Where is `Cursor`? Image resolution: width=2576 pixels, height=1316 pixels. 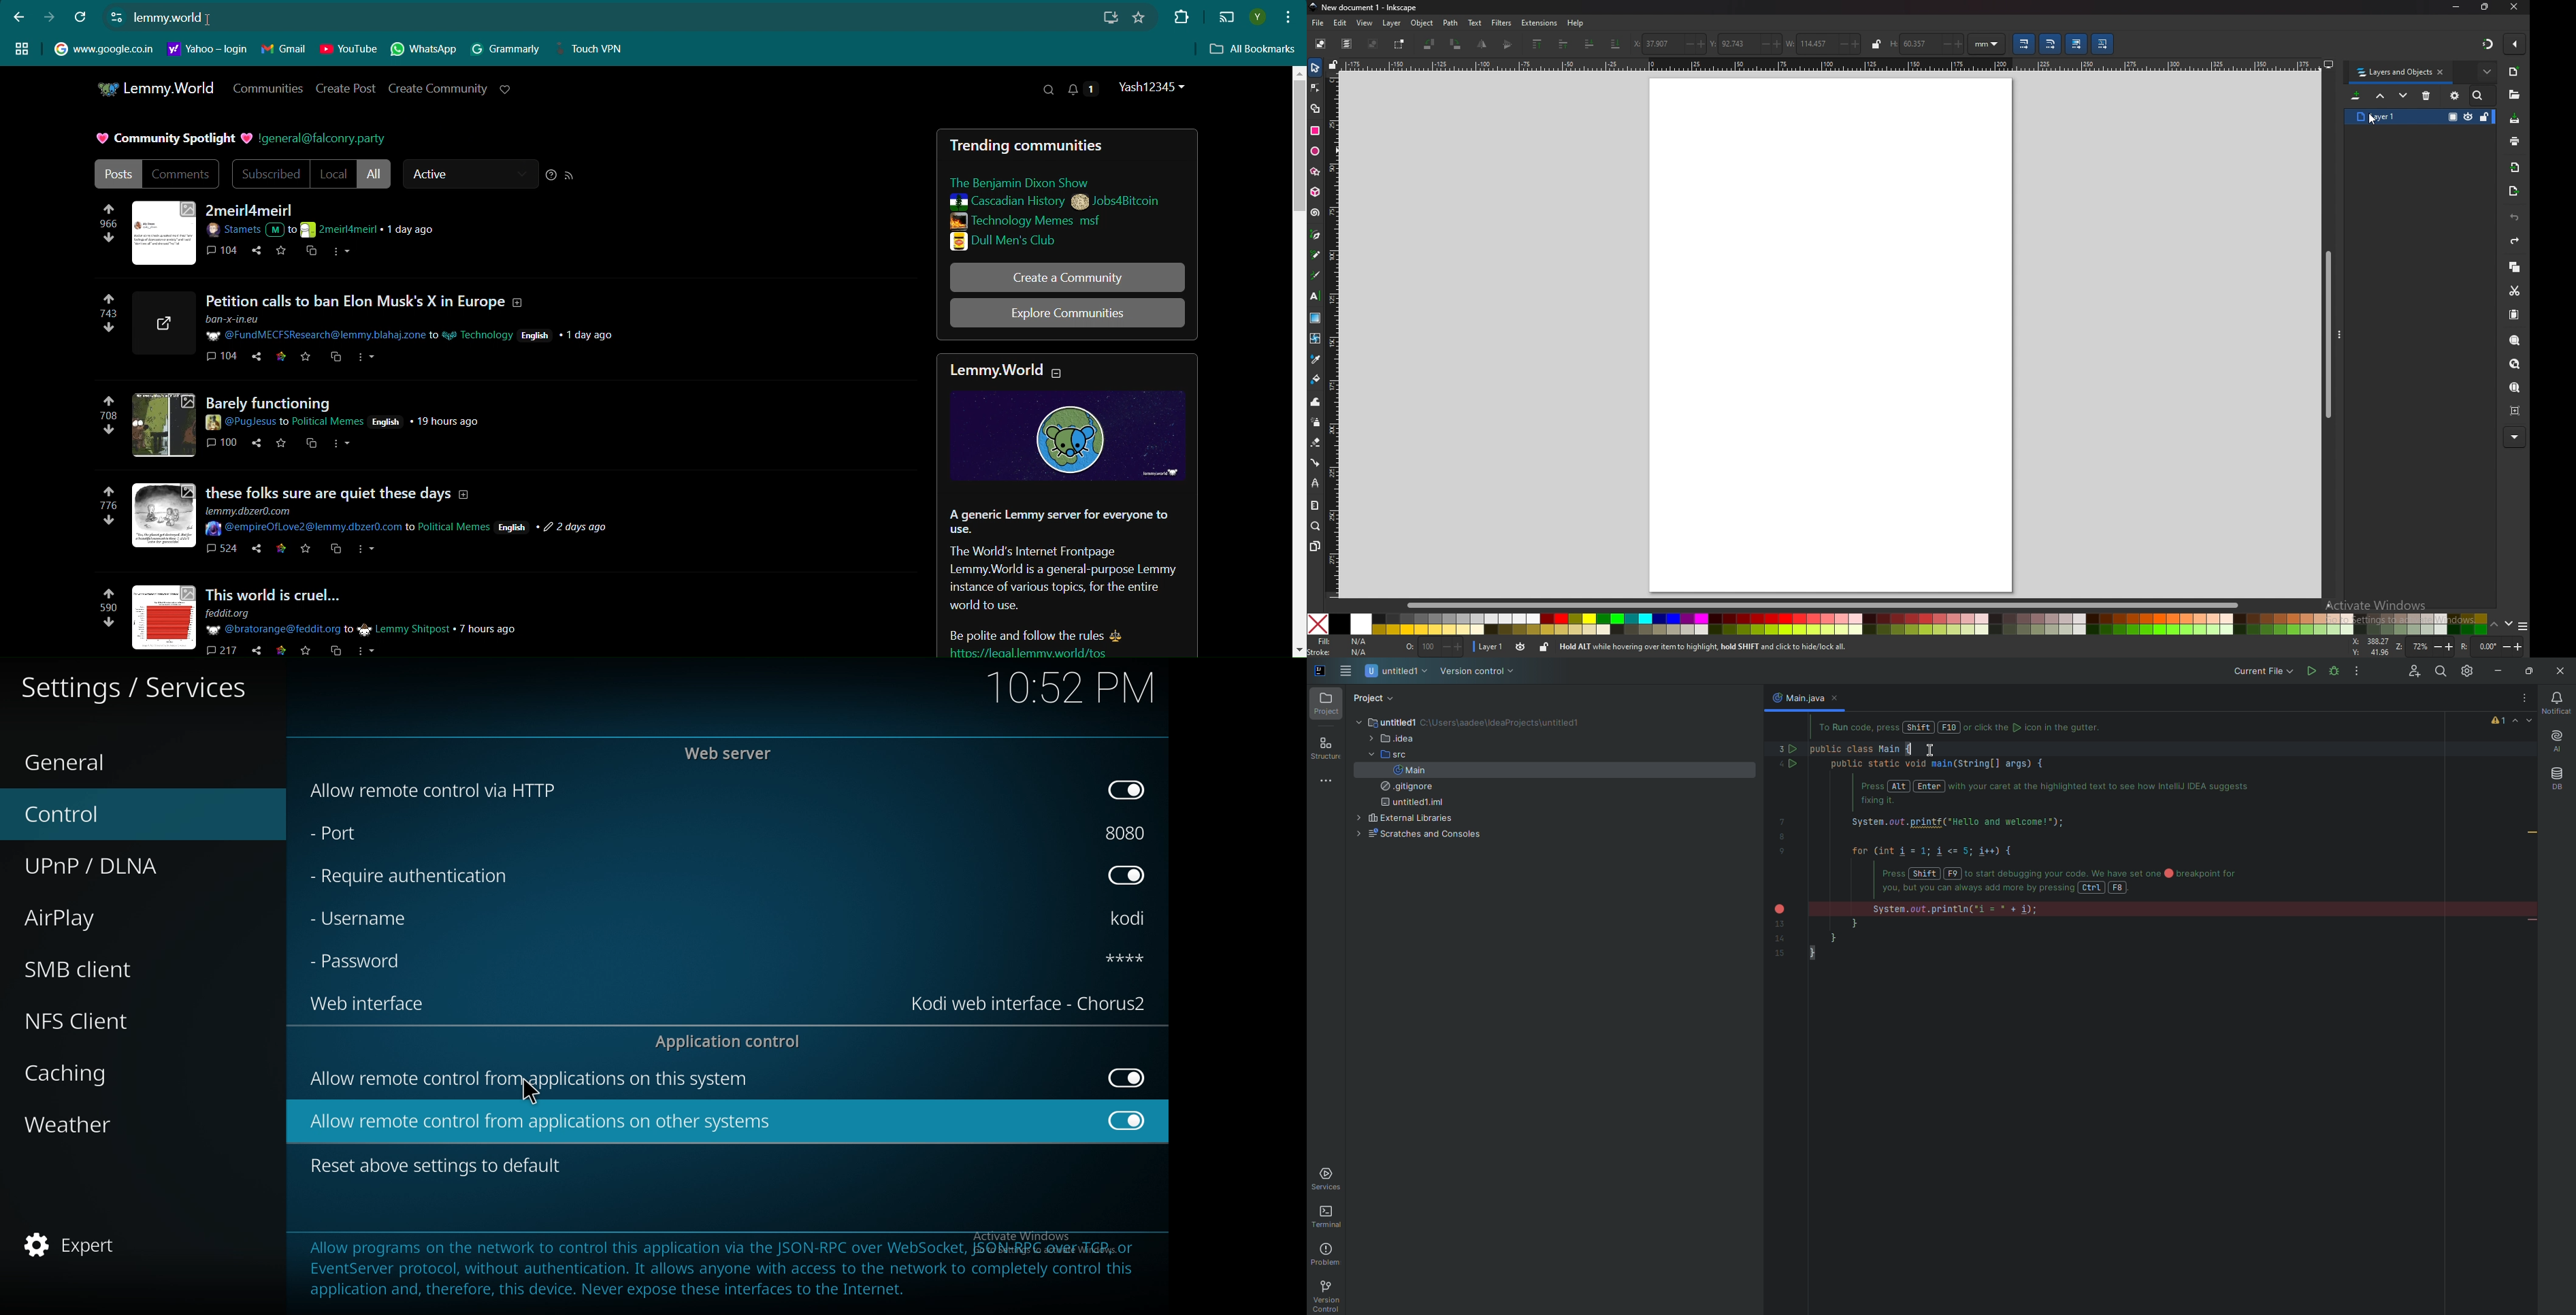
Cursor is located at coordinates (1932, 749).